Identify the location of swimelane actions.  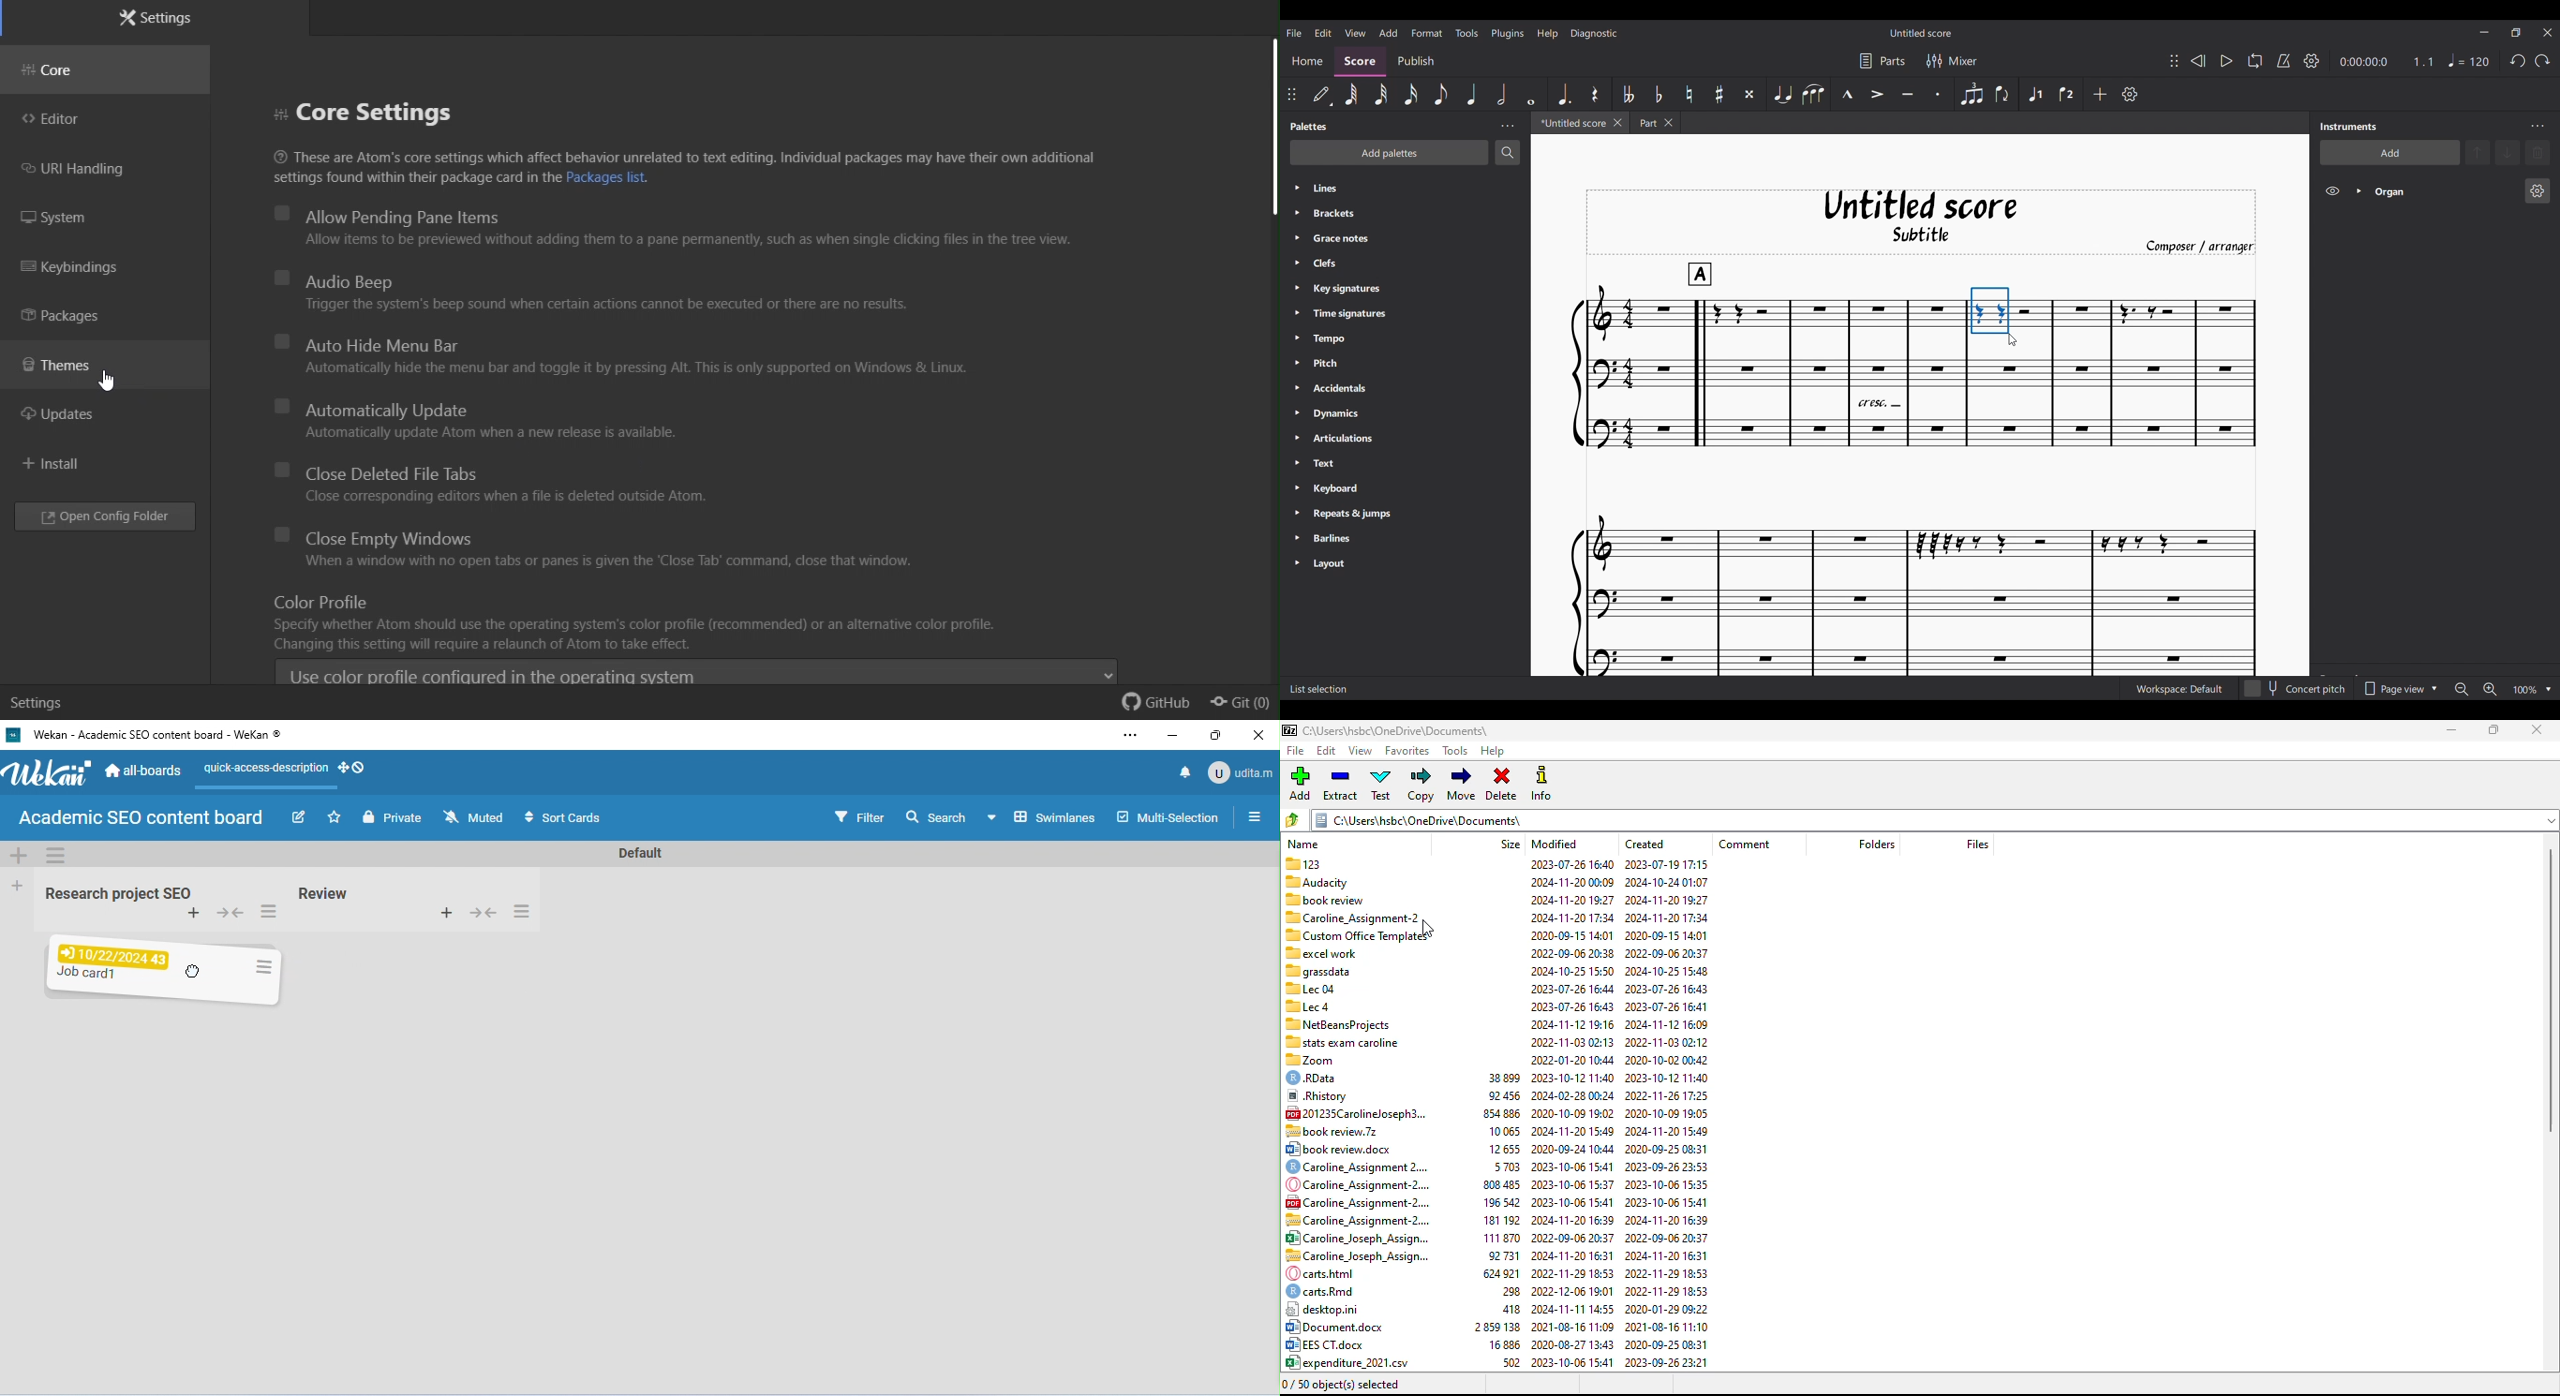
(57, 855).